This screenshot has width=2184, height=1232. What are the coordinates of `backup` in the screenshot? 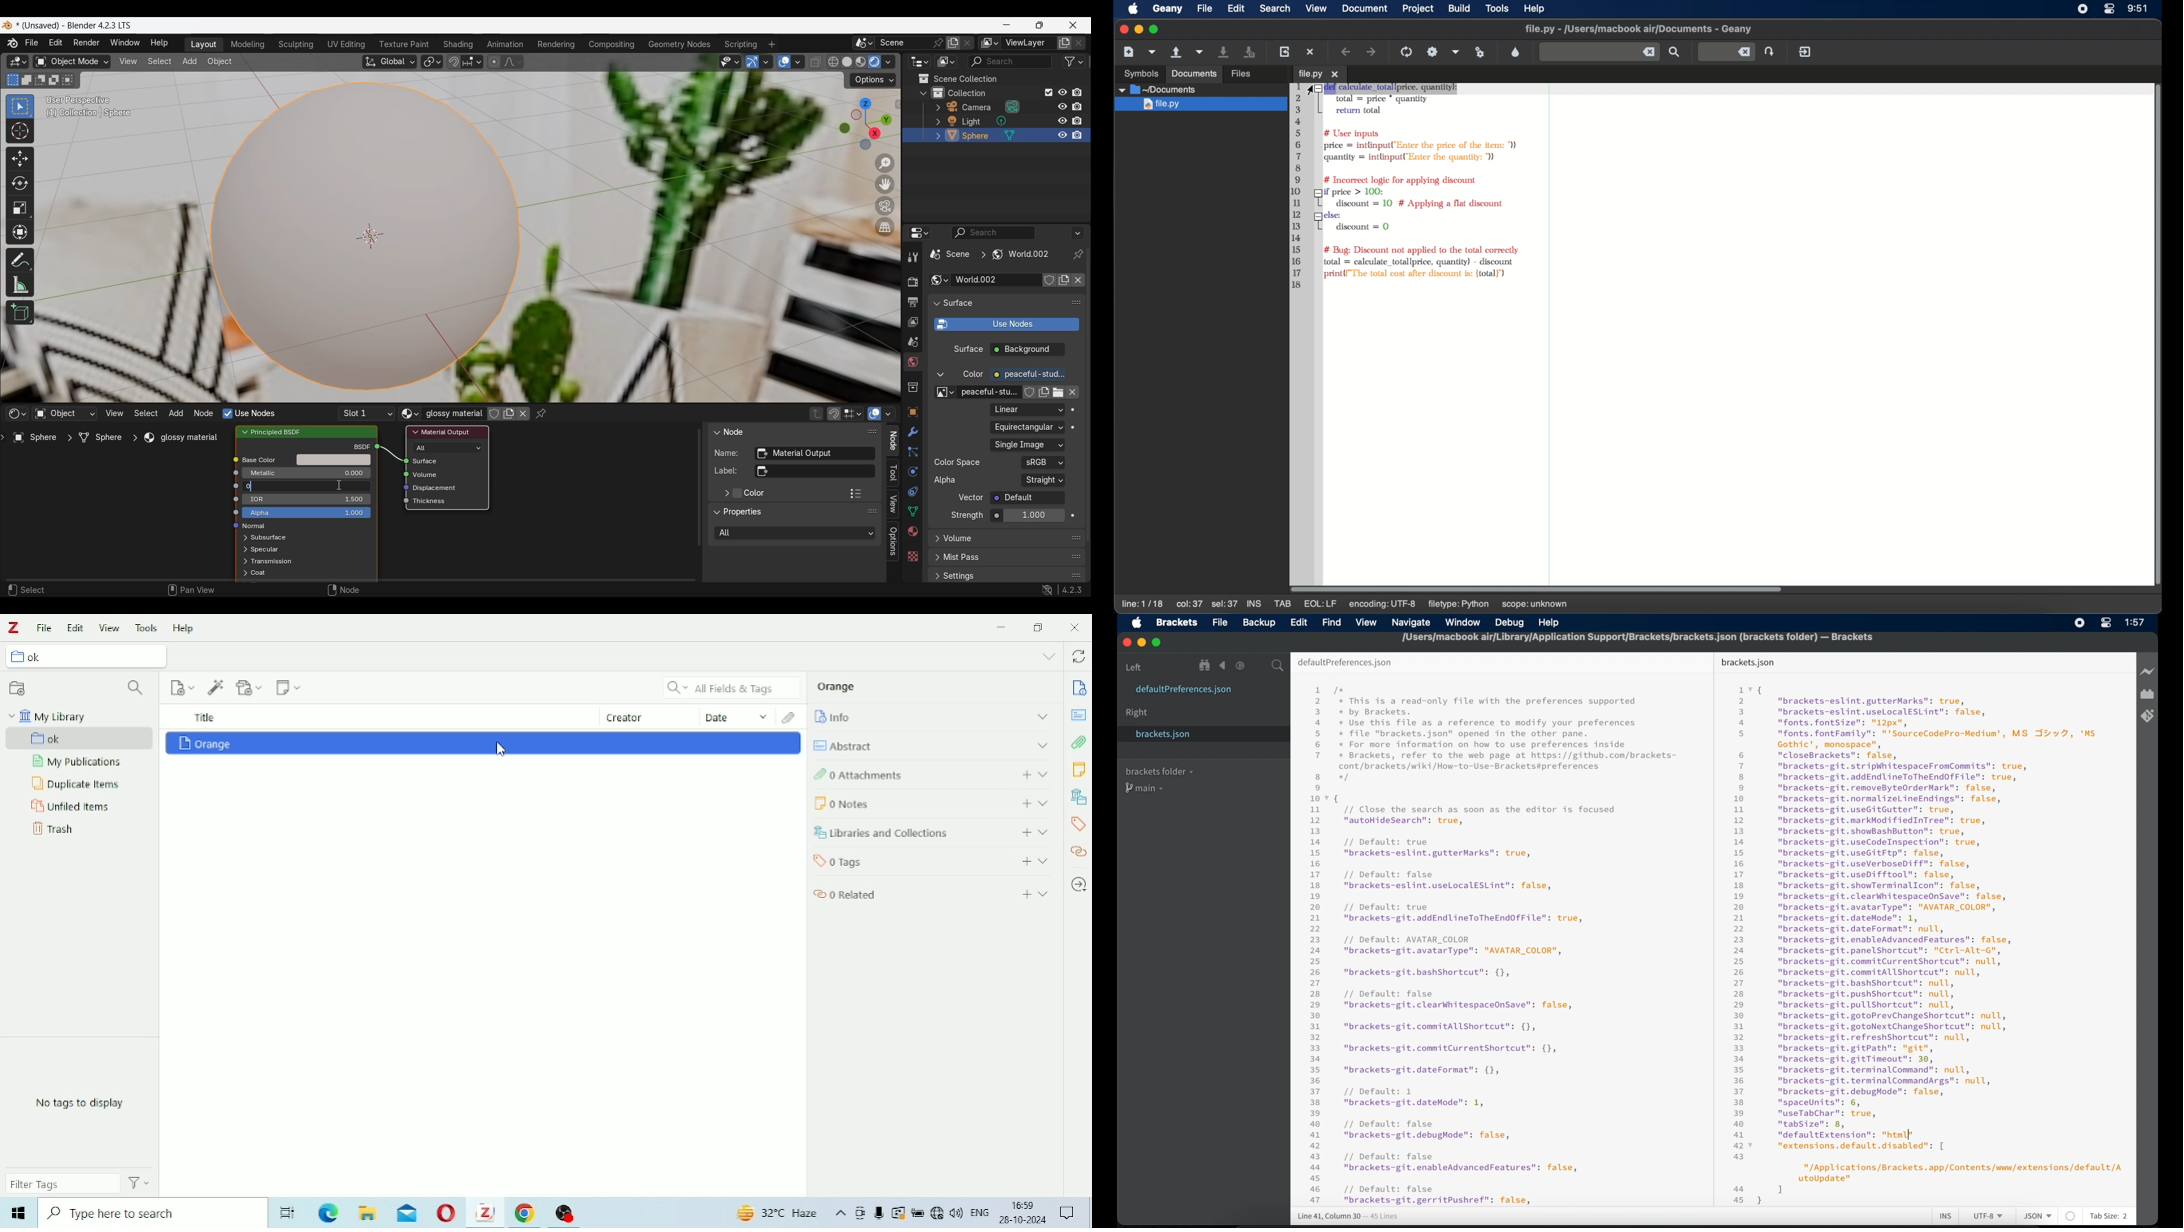 It's located at (1259, 623).